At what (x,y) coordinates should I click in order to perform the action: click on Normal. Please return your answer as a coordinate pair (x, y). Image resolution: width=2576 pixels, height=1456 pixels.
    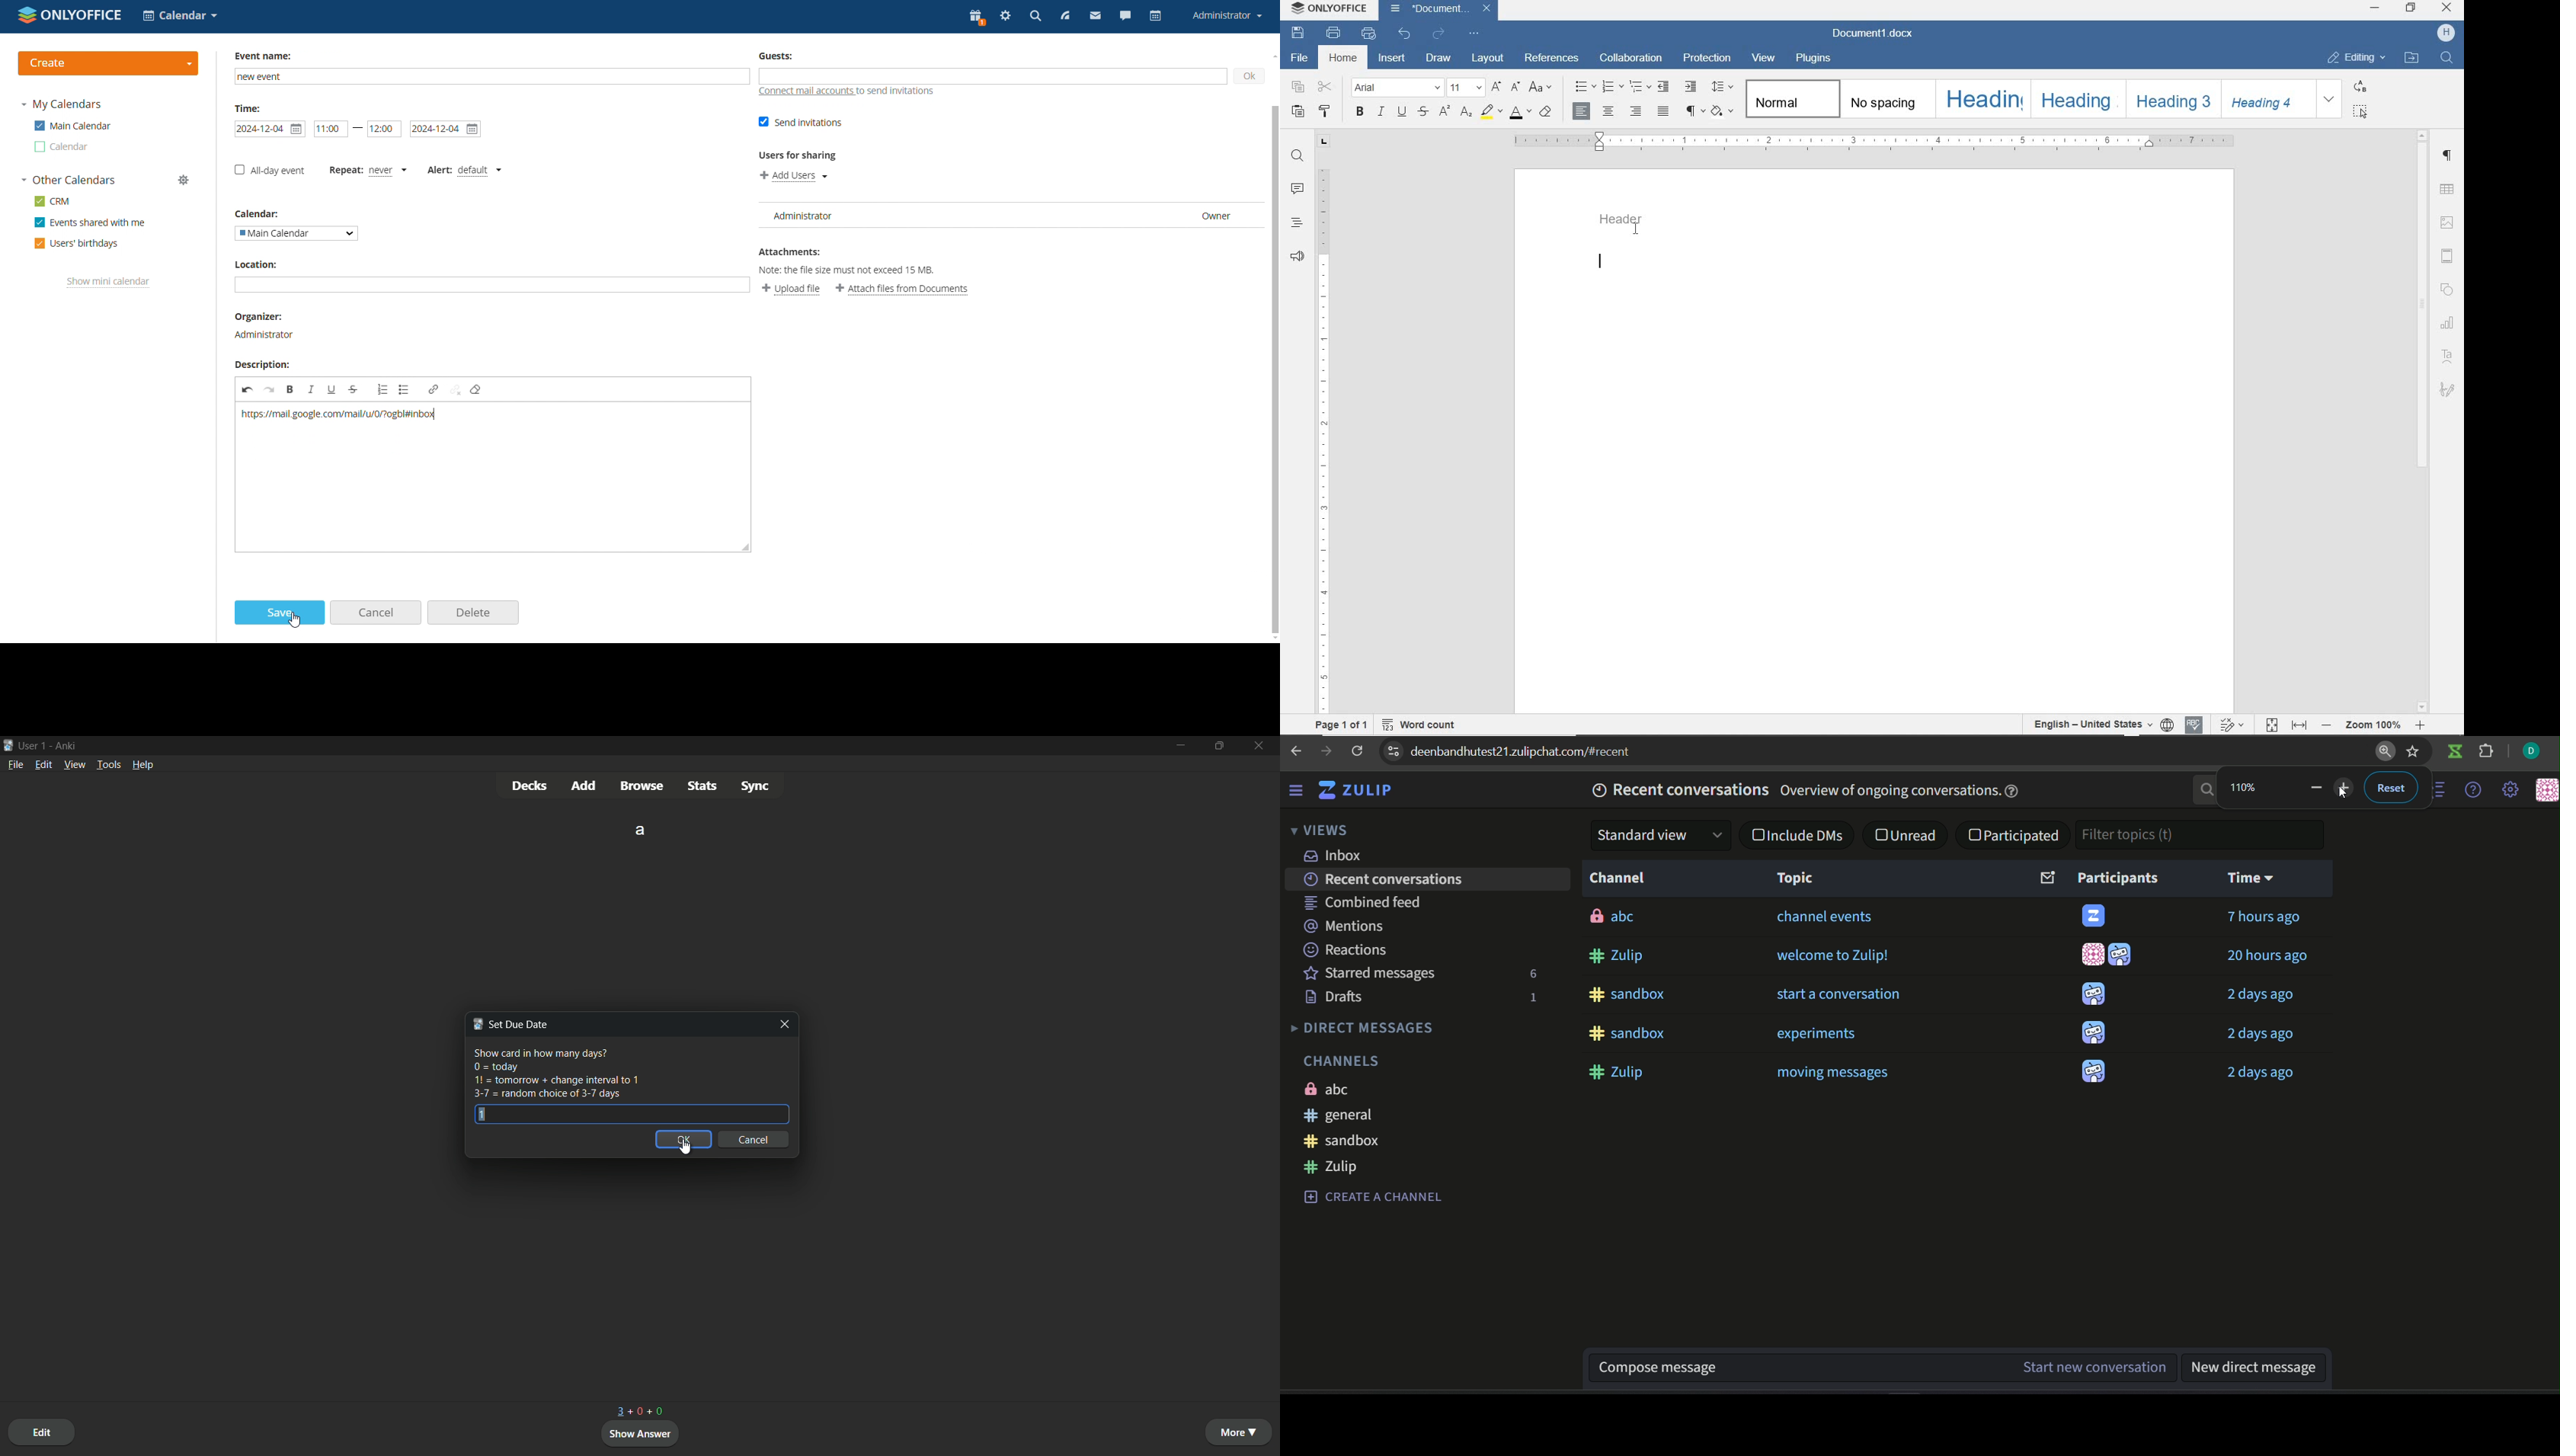
    Looking at the image, I should click on (1793, 99).